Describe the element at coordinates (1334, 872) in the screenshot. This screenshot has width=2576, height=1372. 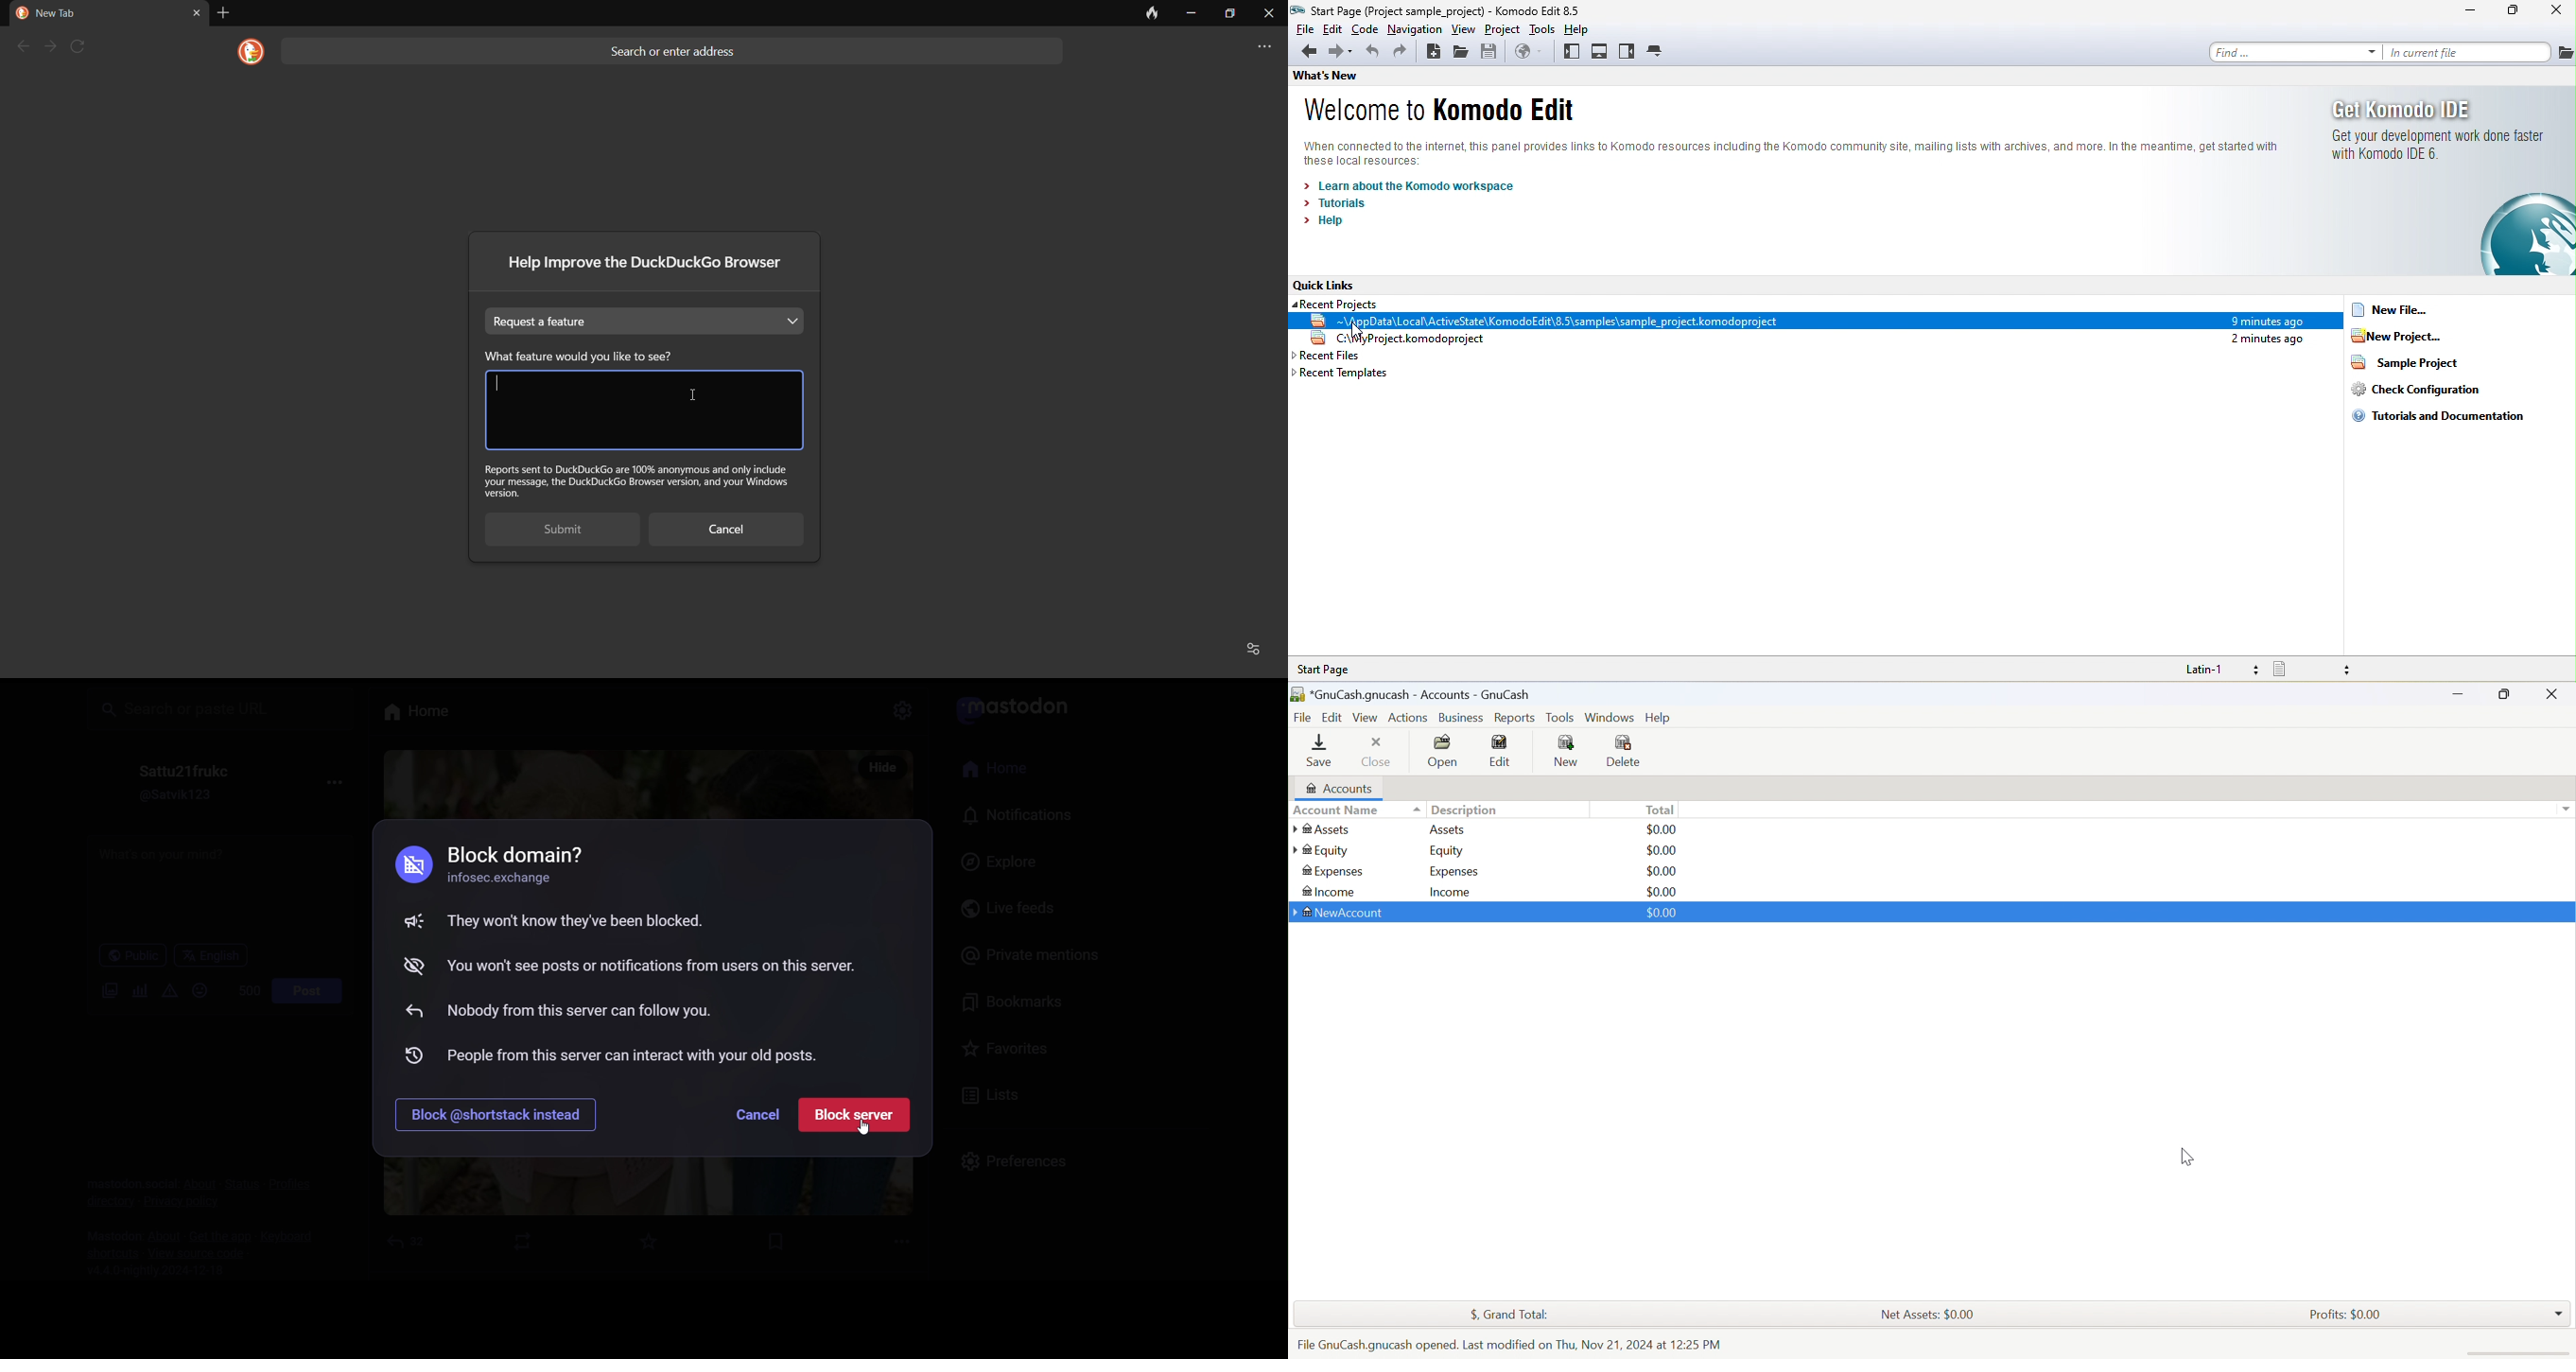
I see `Expenses` at that location.